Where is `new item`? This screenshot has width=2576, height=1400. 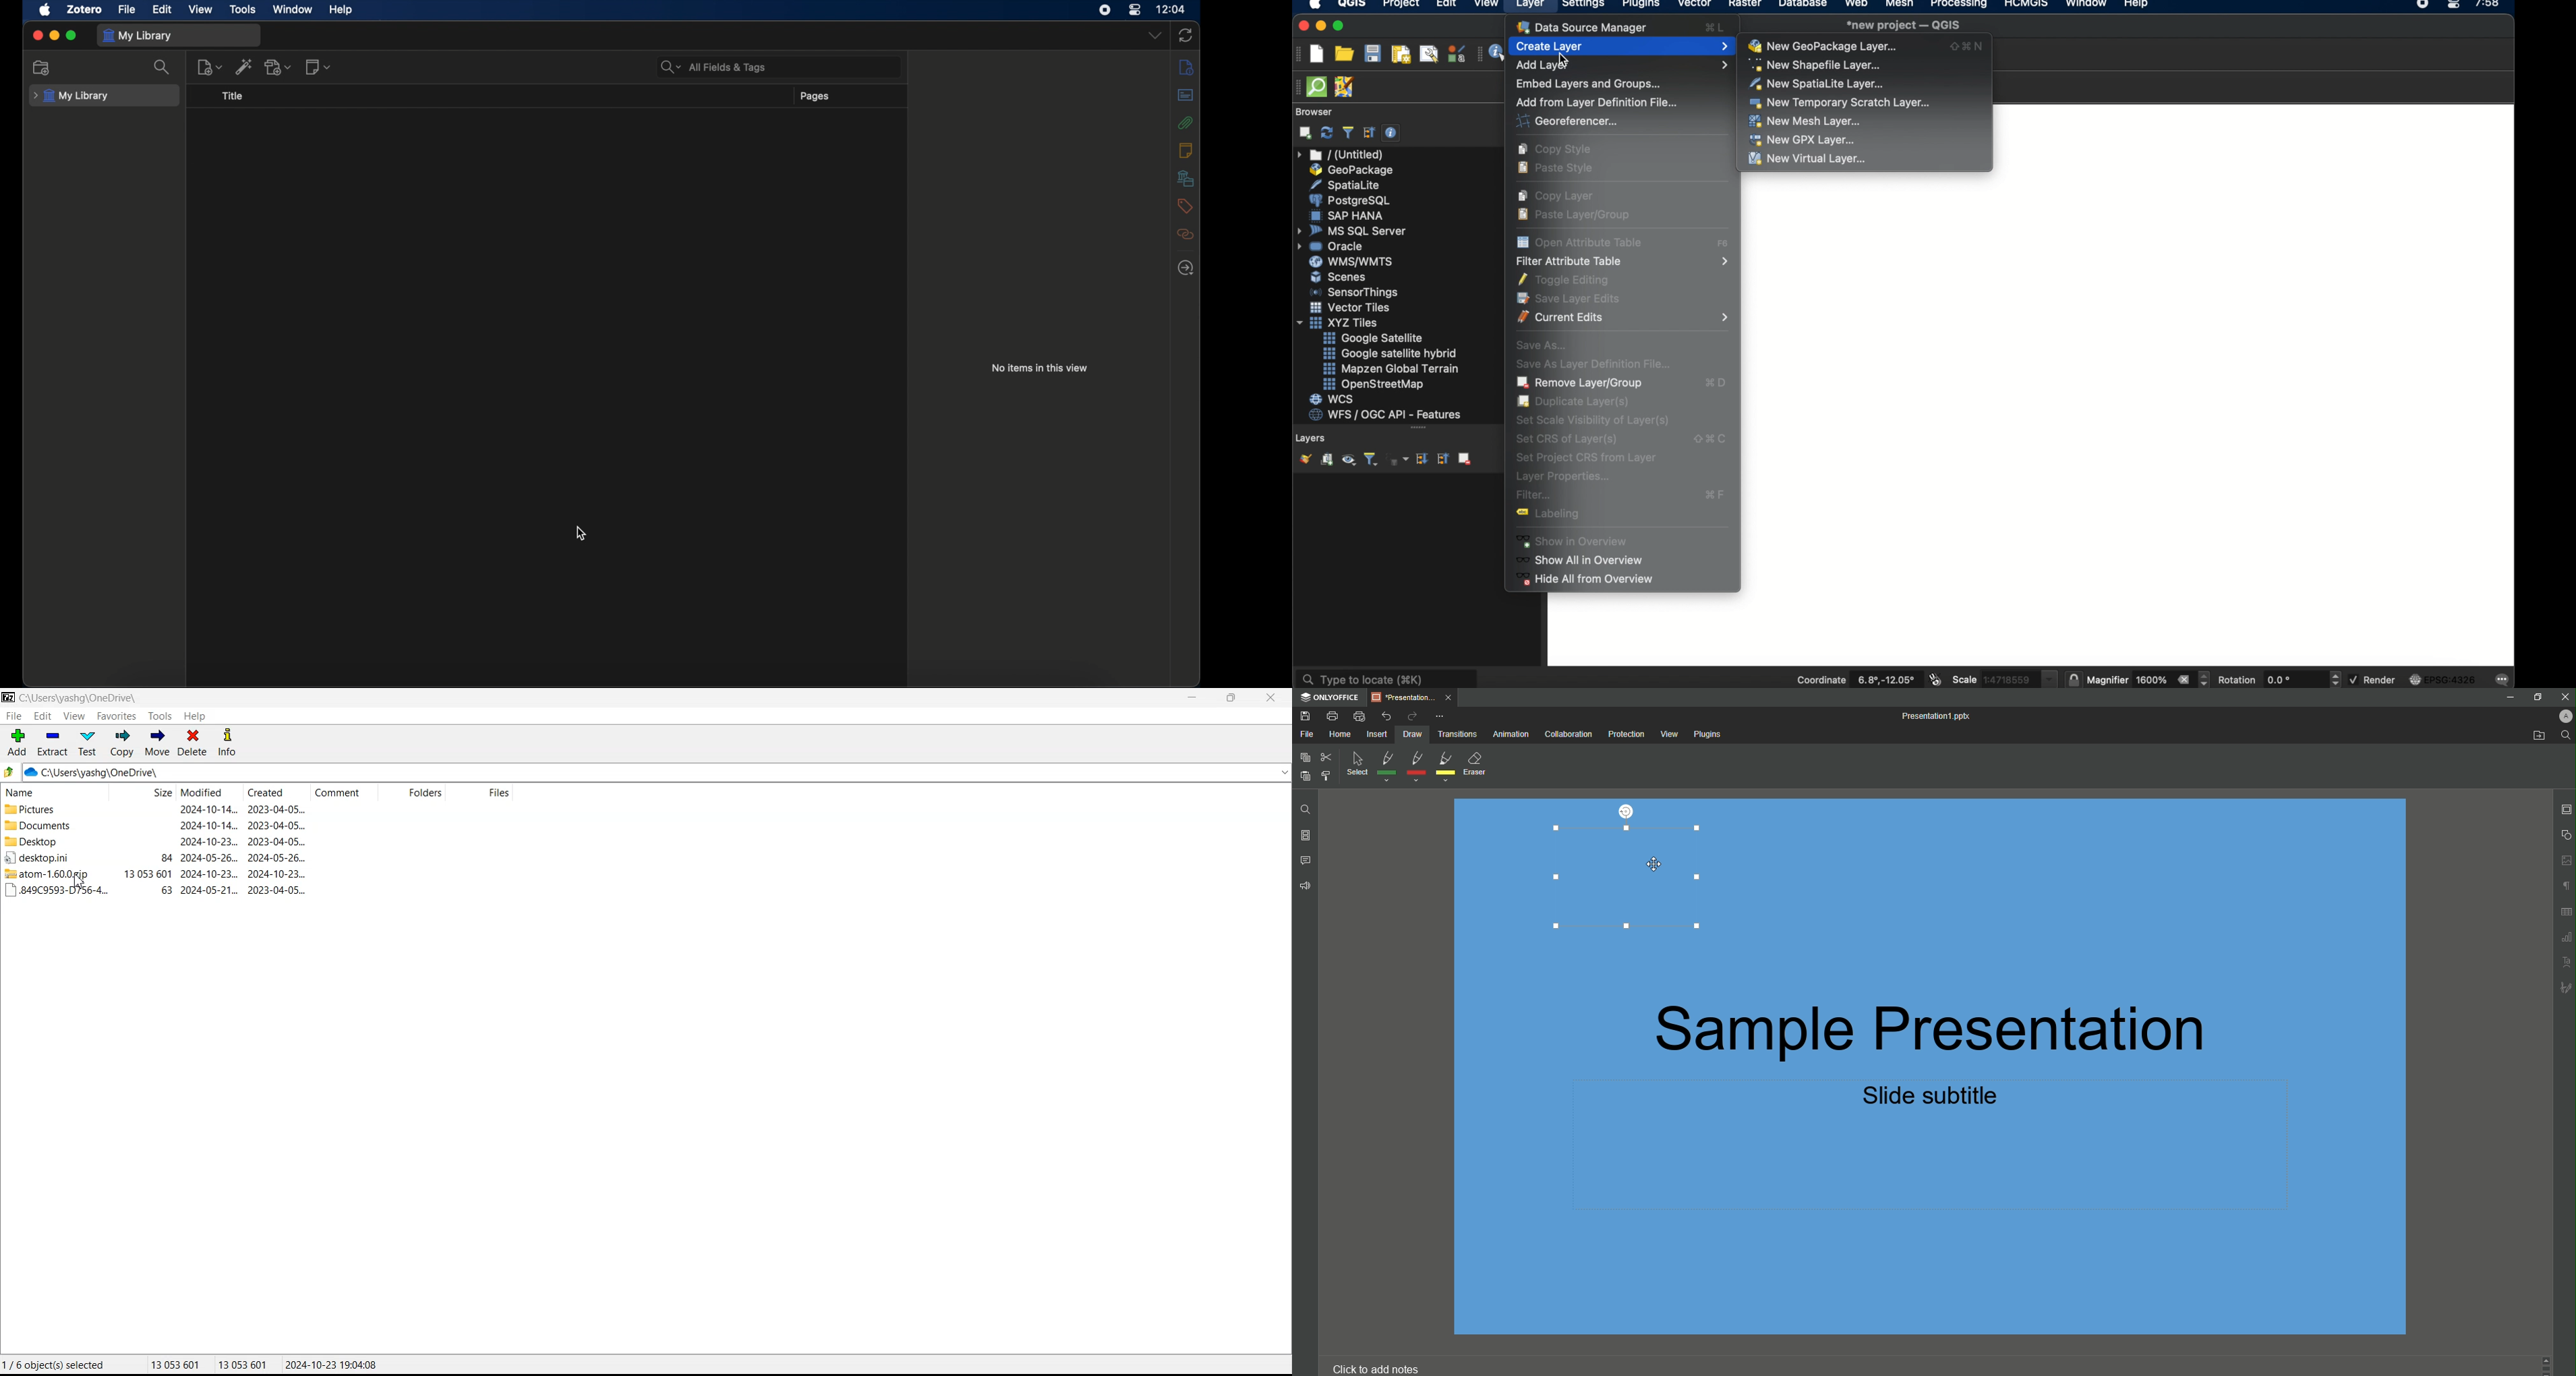
new item is located at coordinates (210, 66).